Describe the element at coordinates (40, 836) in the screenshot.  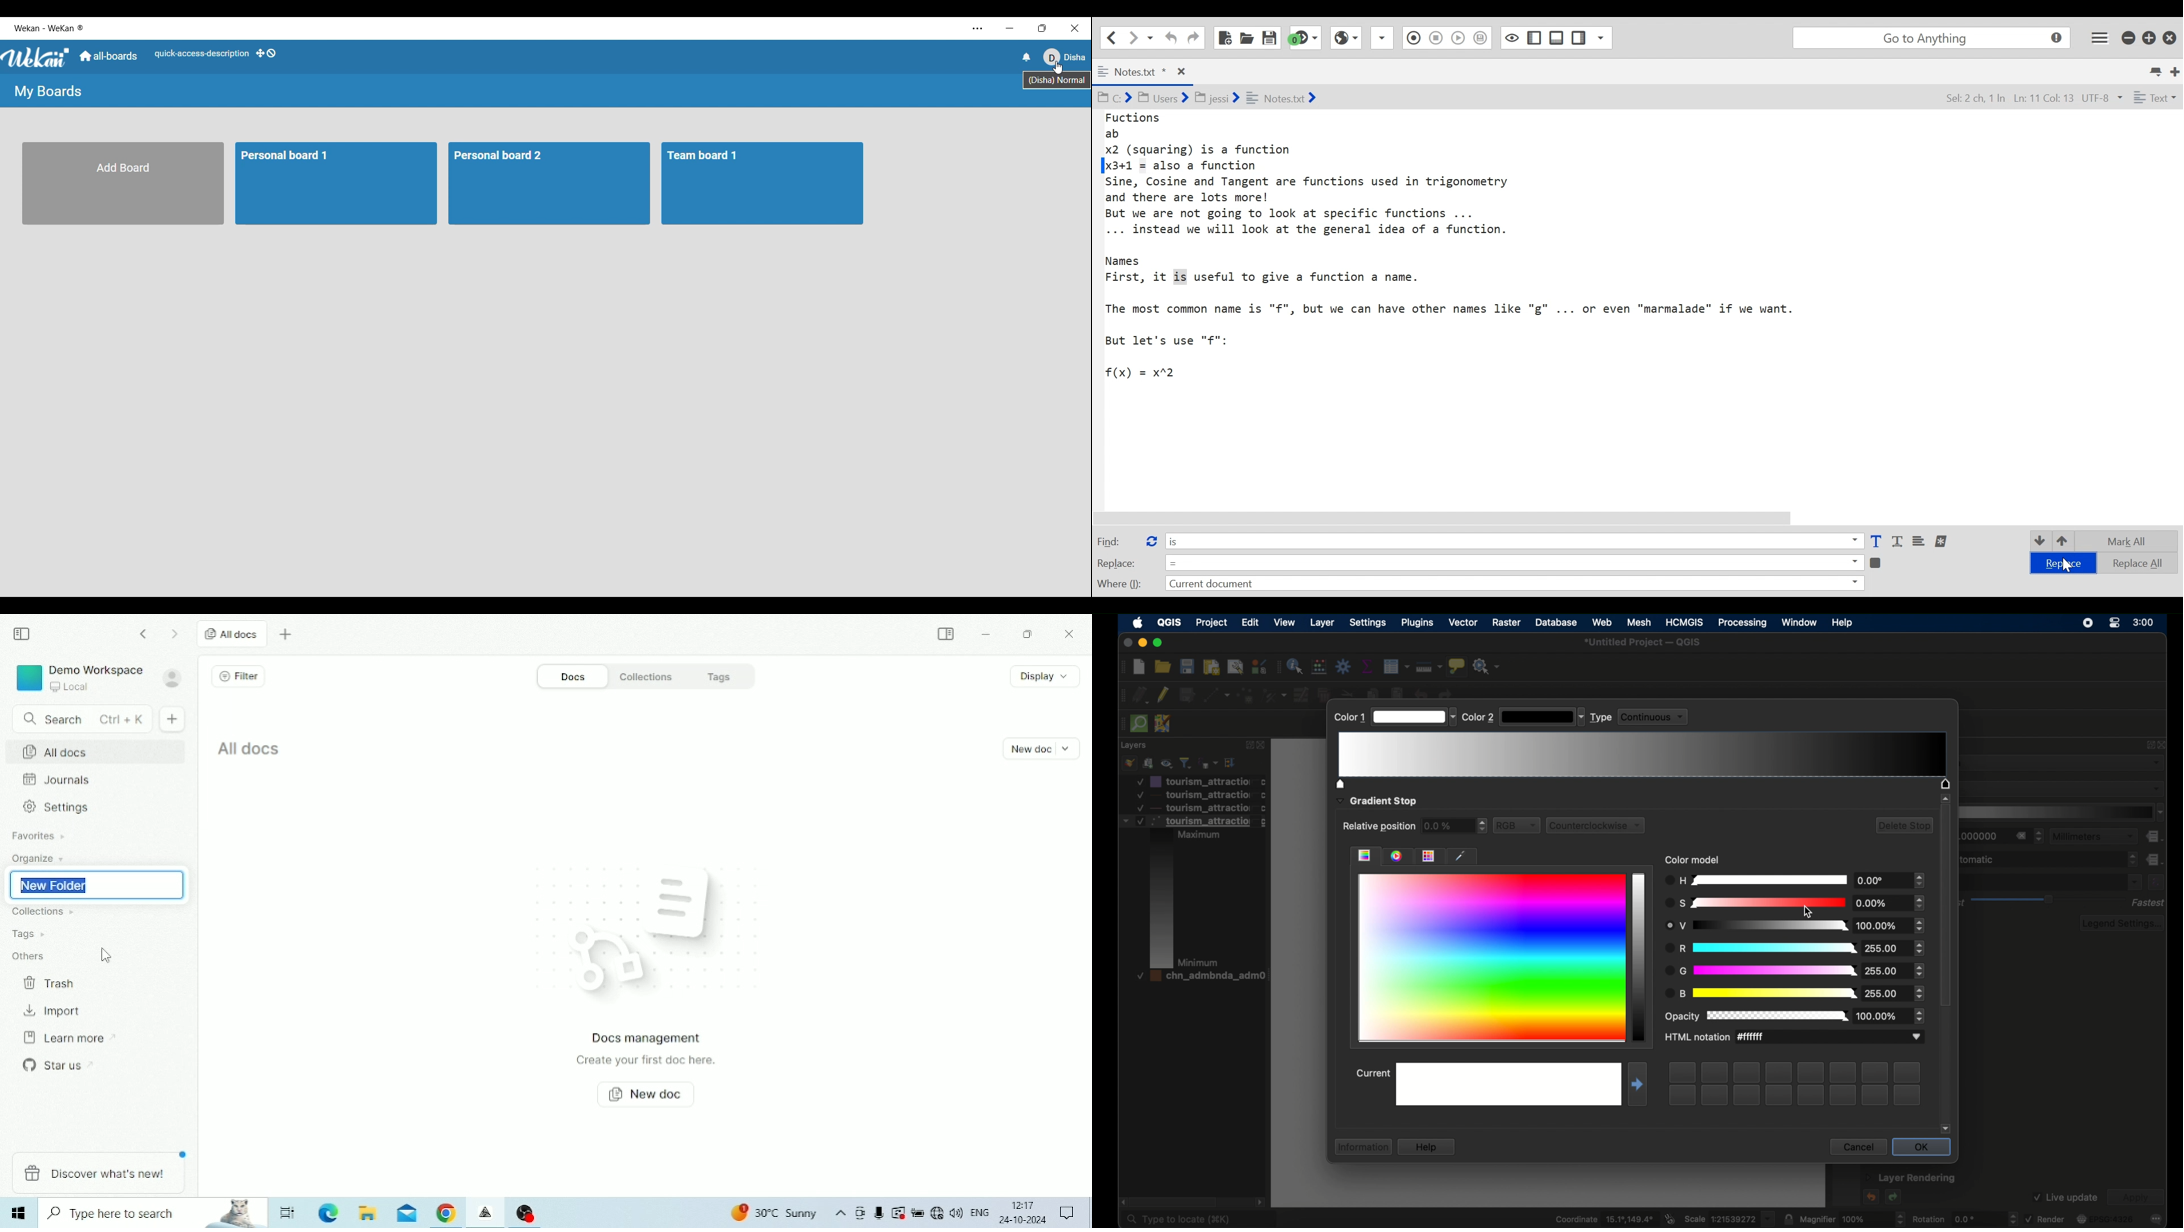
I see `Favourites` at that location.